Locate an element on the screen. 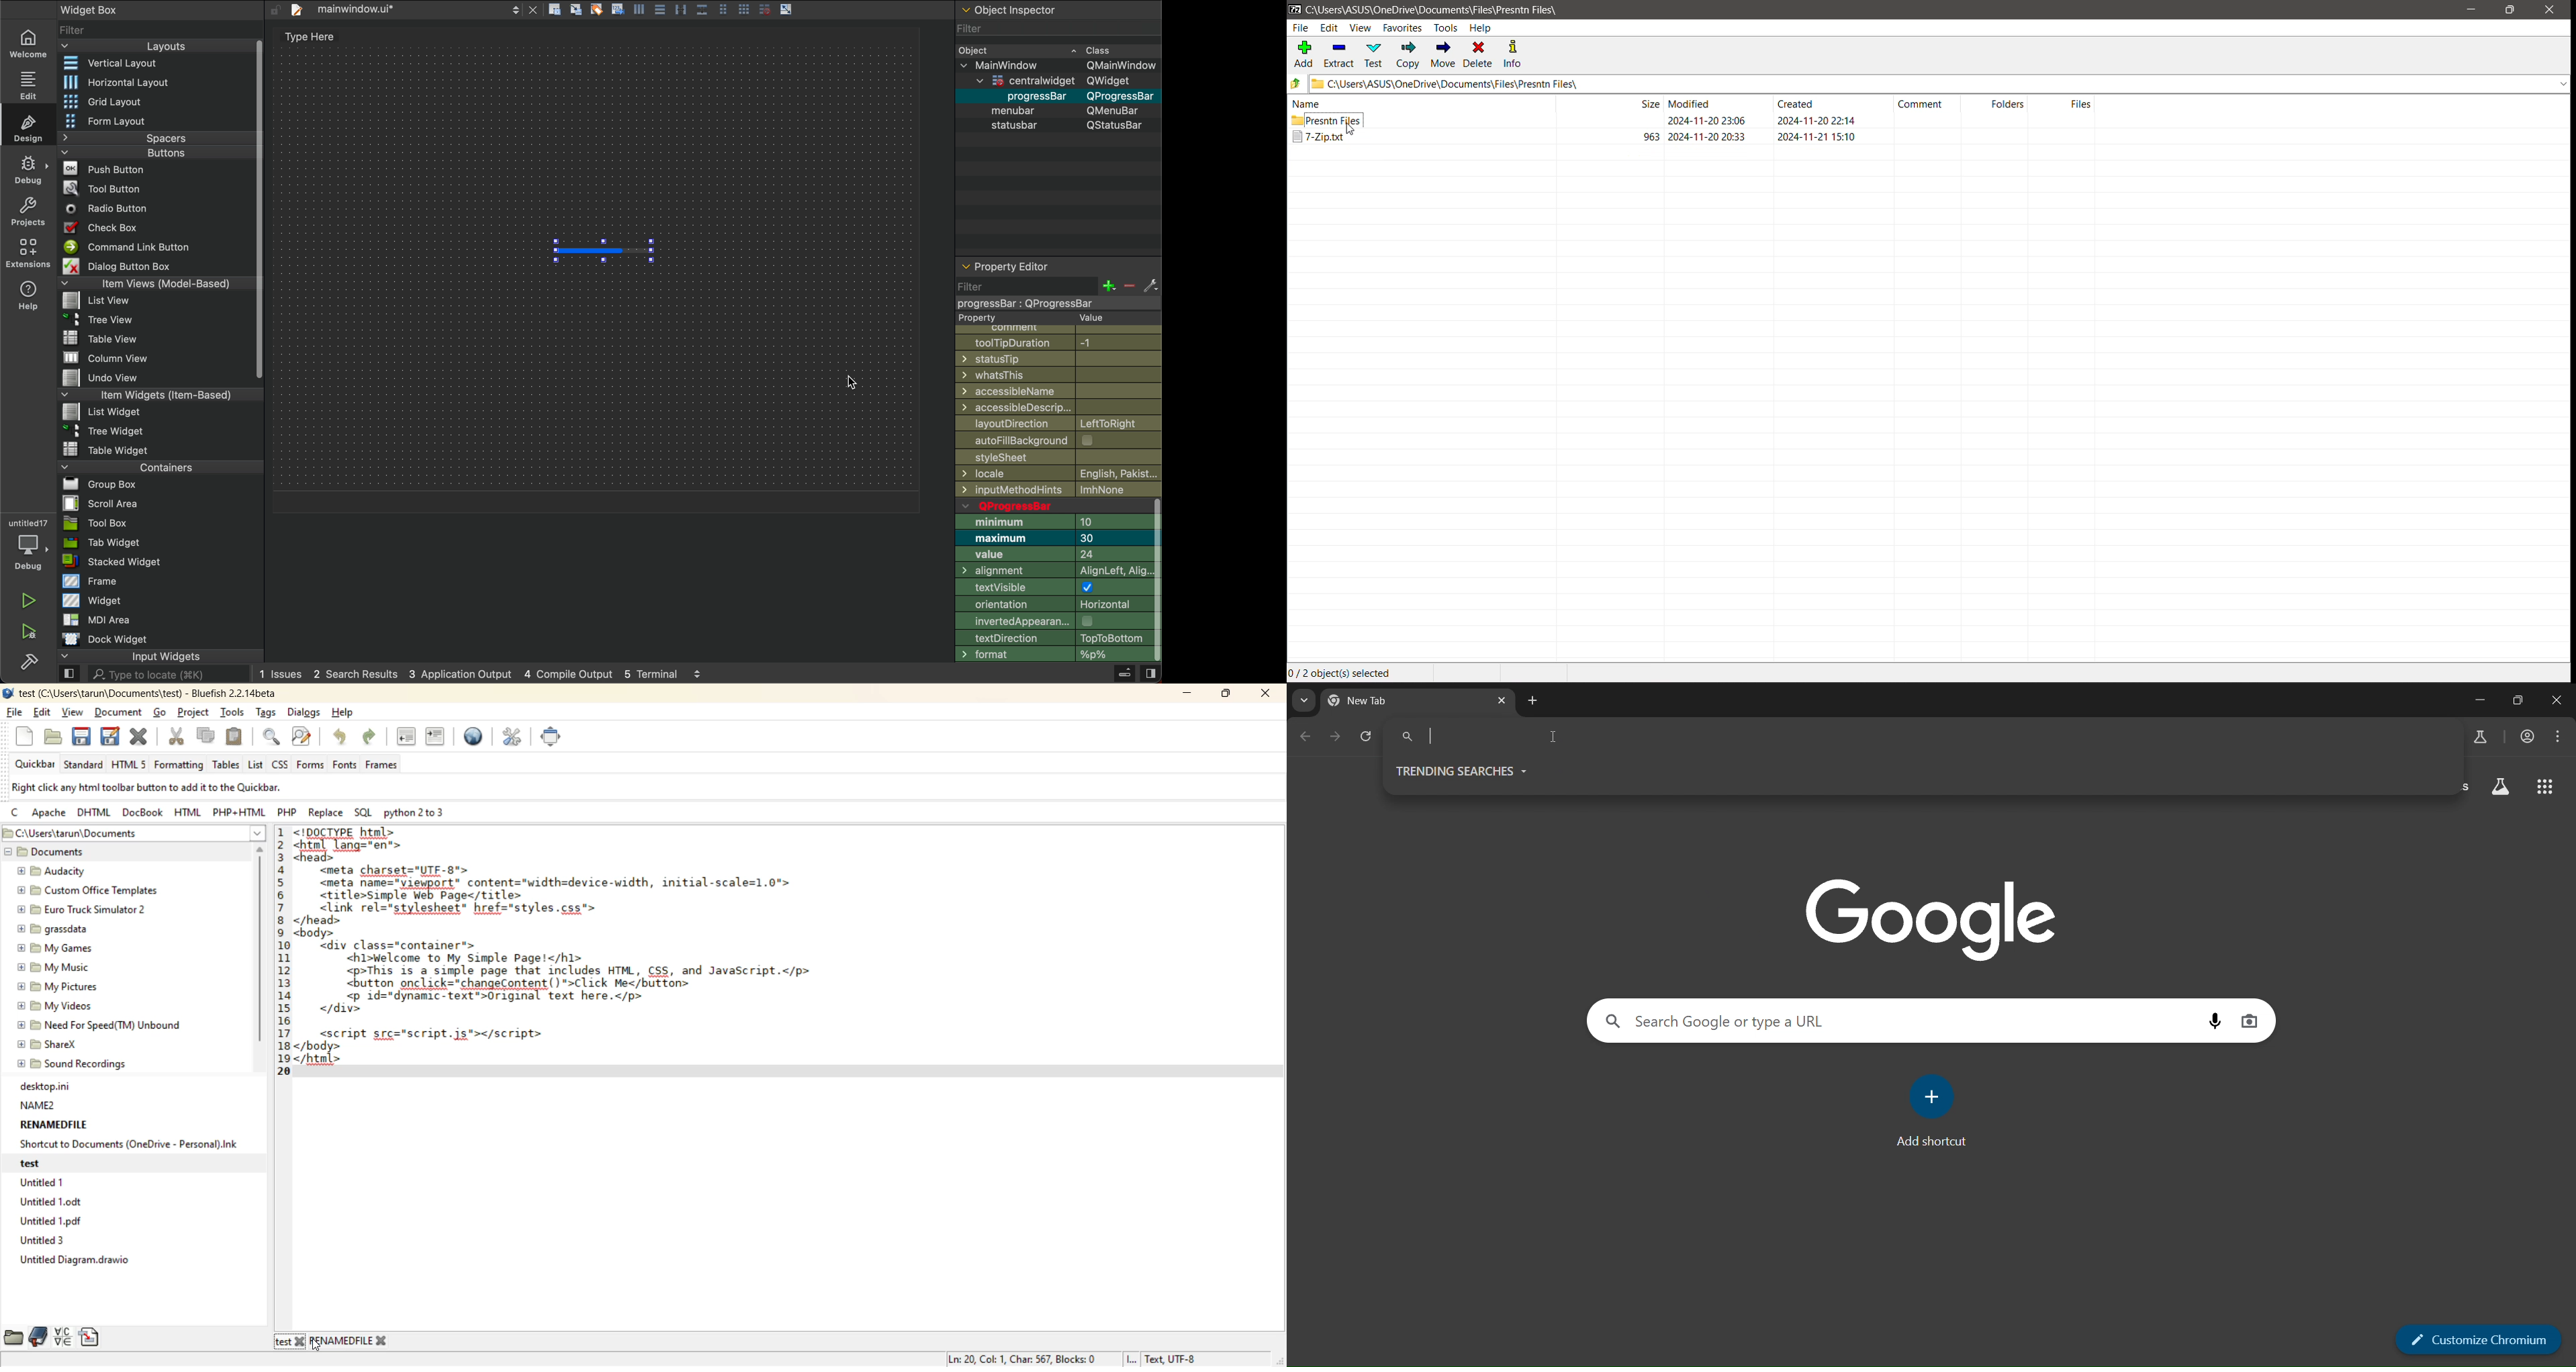  help is located at coordinates (29, 295).